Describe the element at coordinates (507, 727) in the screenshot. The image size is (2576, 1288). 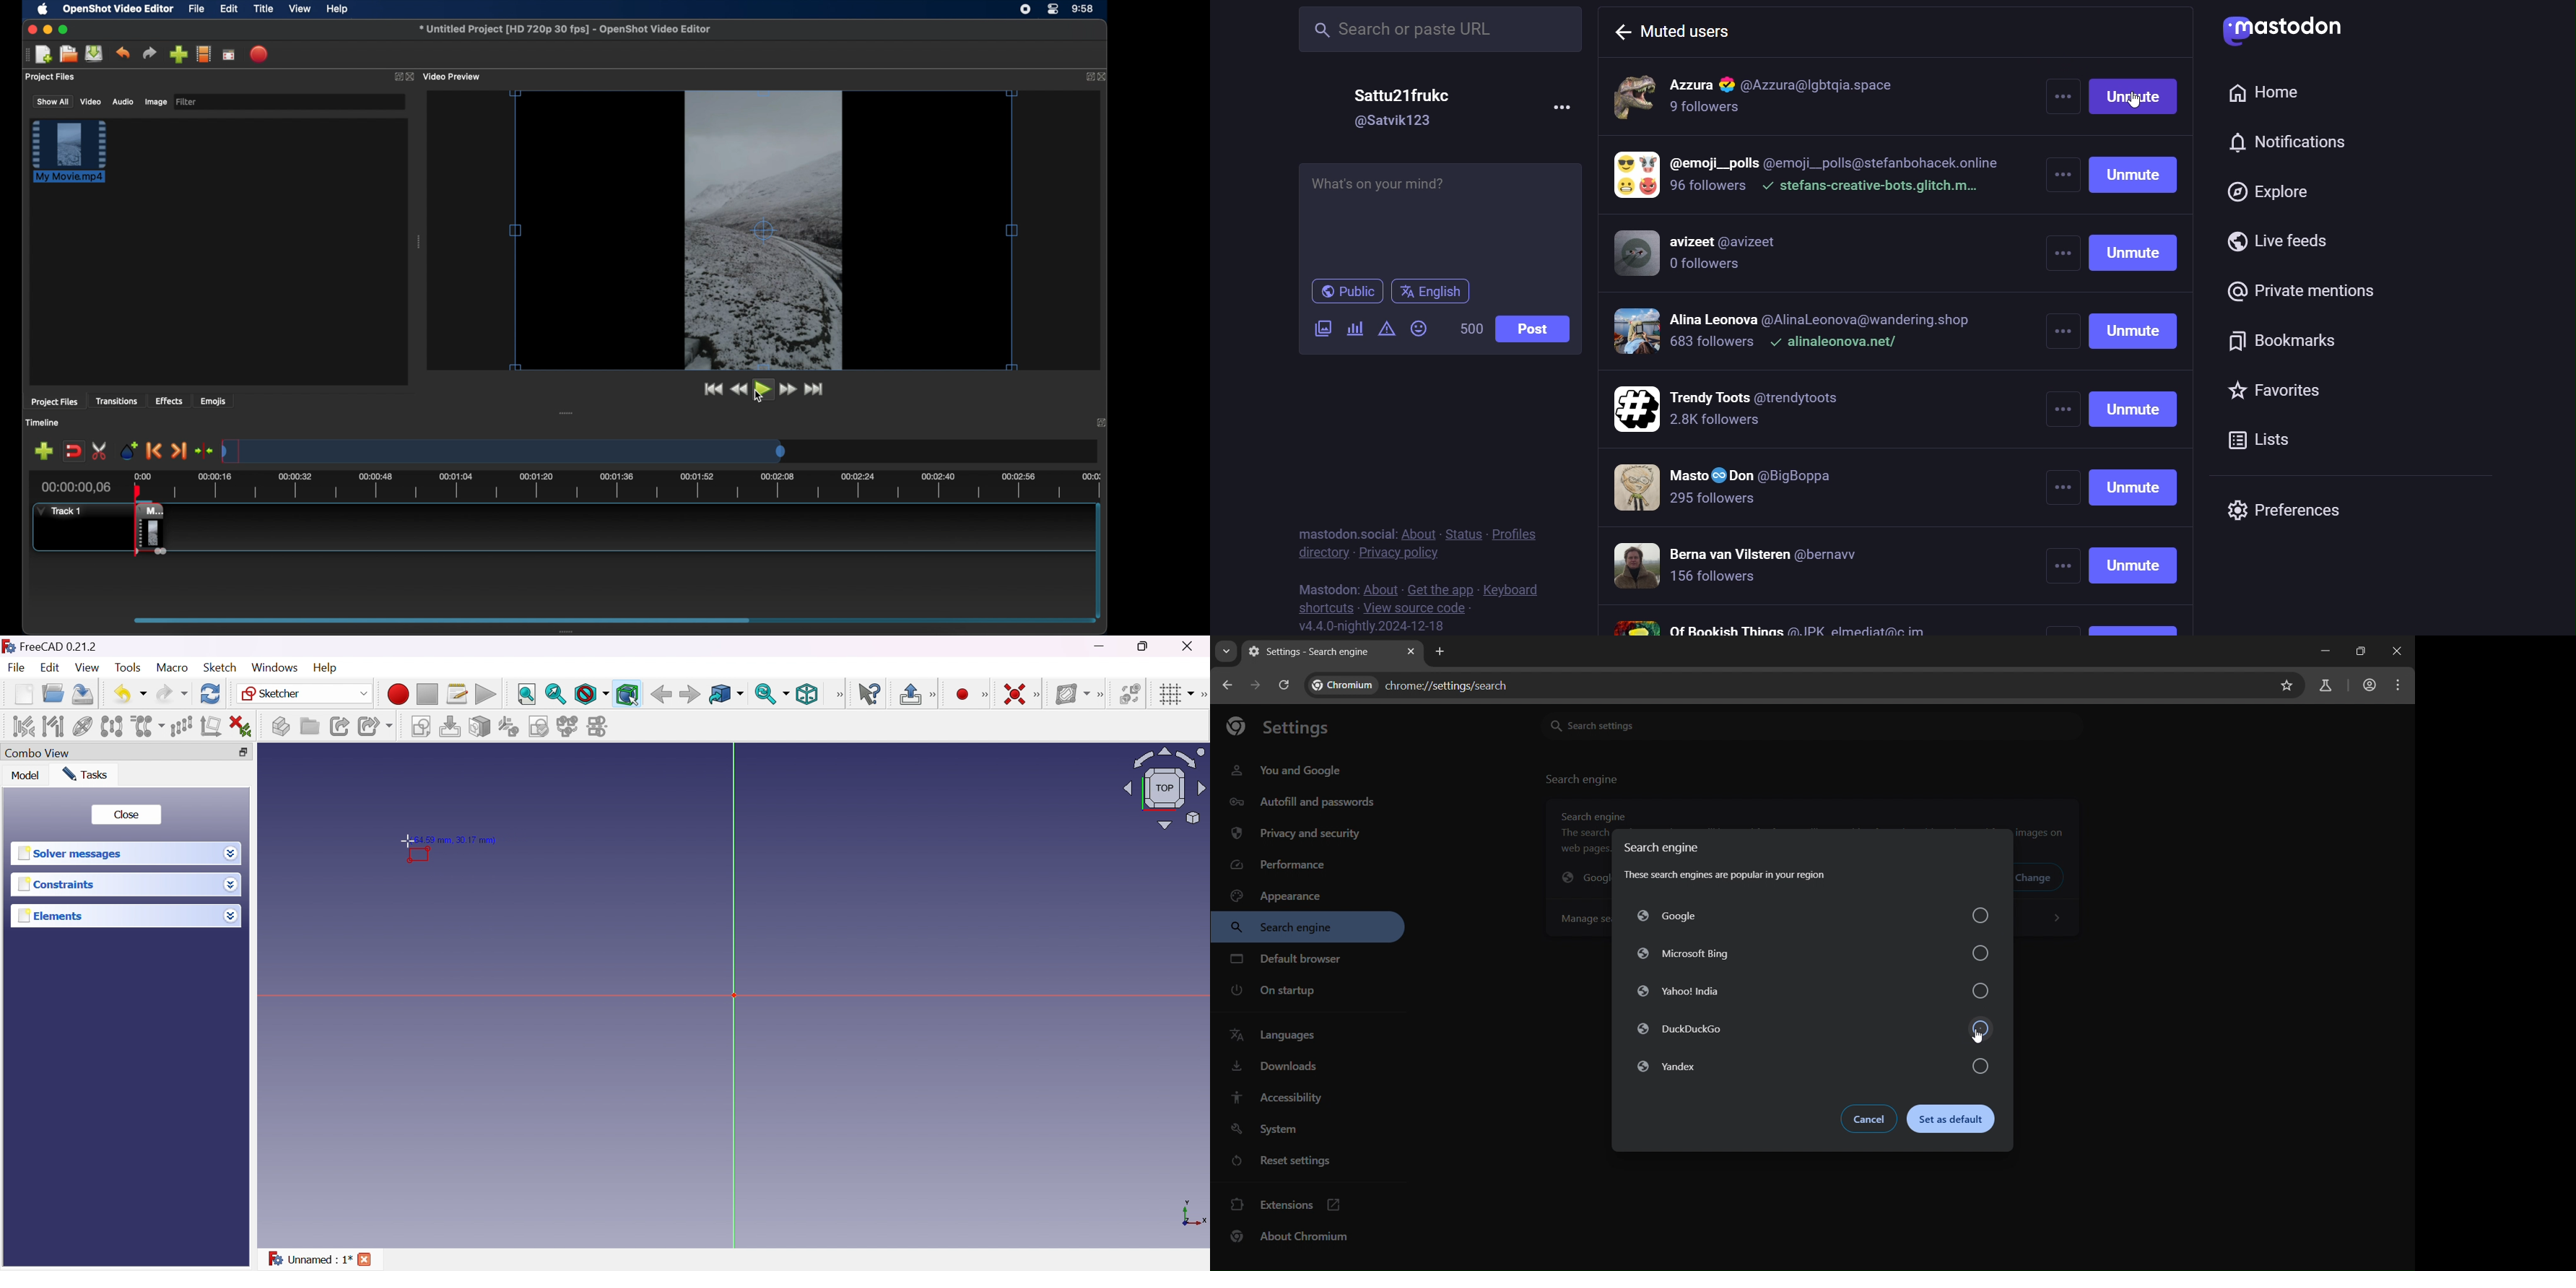
I see `Reorient sketch...` at that location.